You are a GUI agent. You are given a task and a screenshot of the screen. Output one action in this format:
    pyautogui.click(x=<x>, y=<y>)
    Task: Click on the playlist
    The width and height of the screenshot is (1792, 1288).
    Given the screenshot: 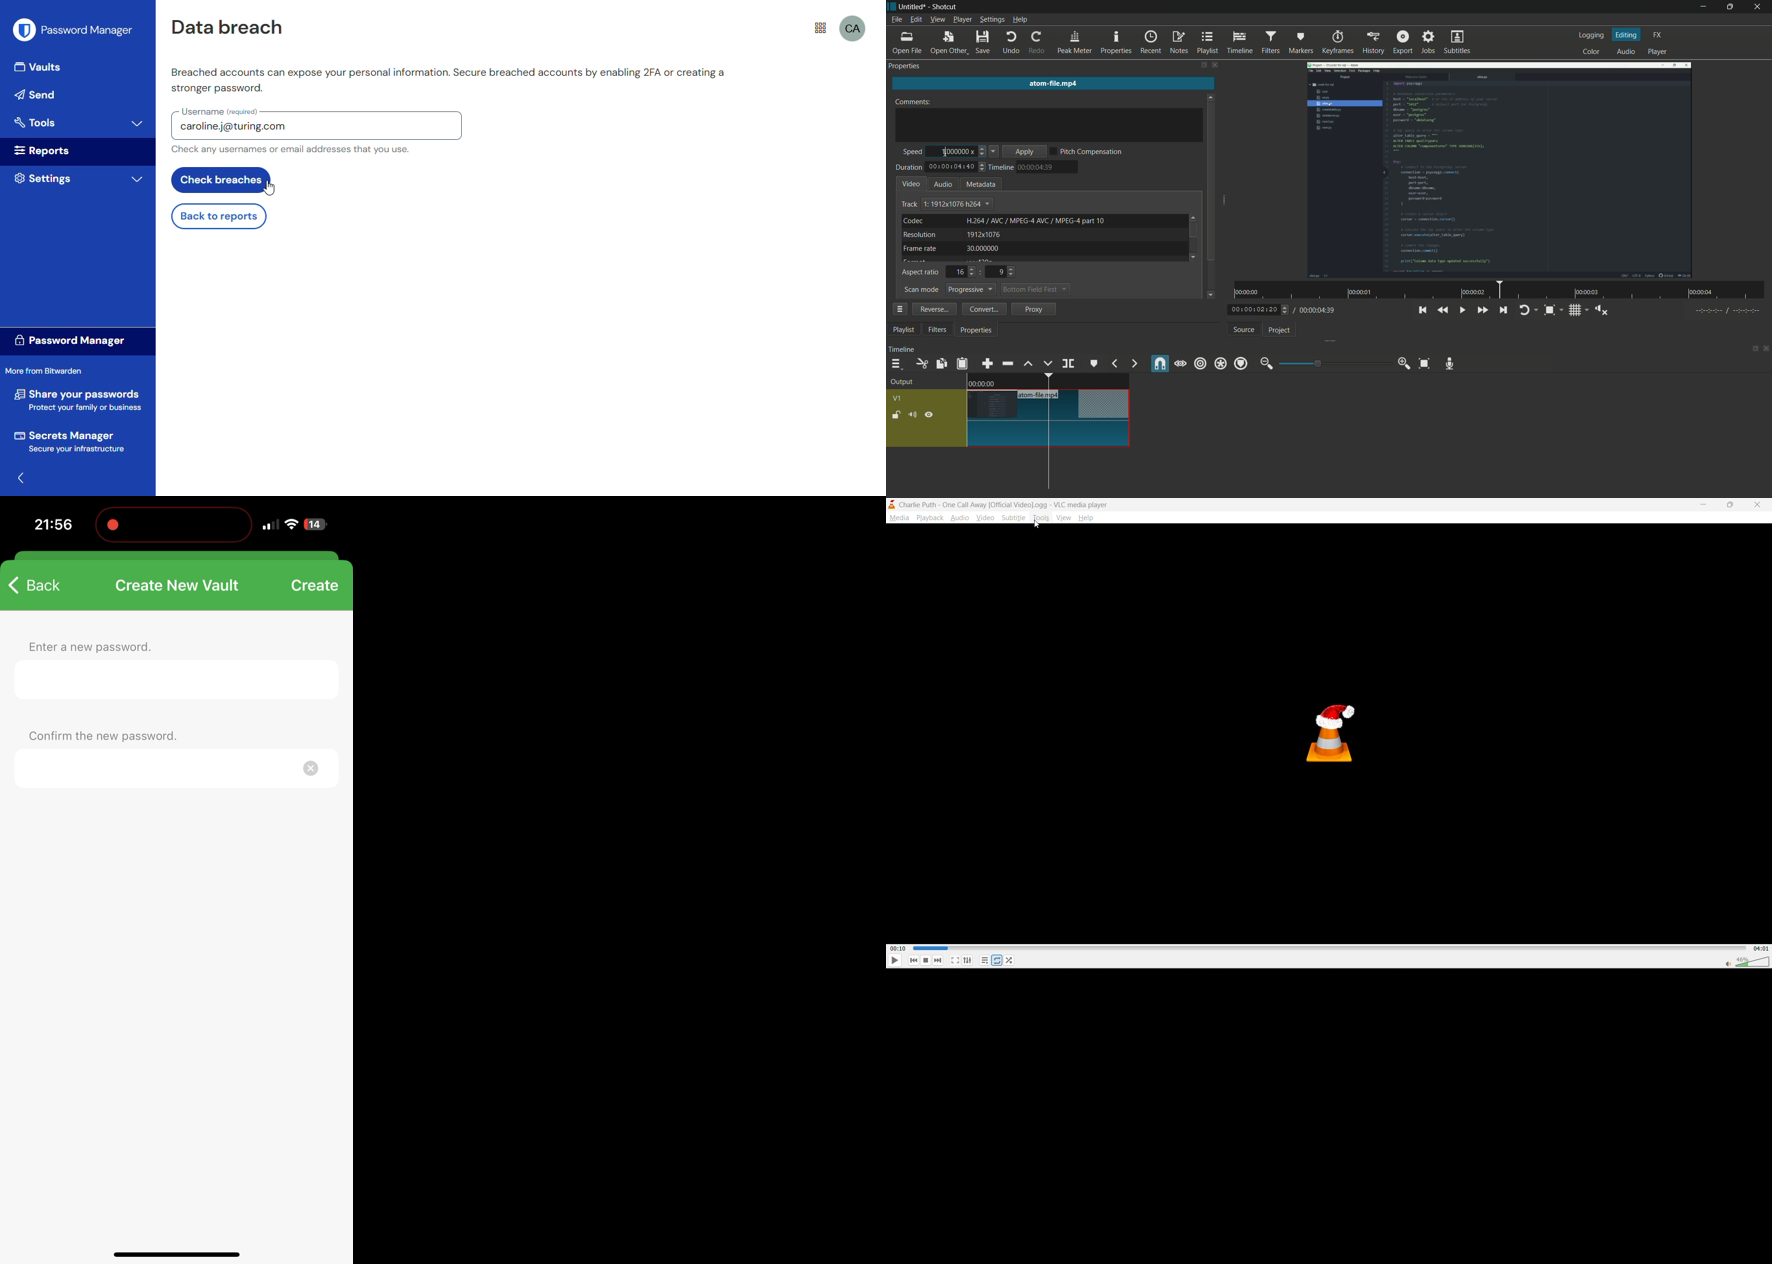 What is the action you would take?
    pyautogui.click(x=903, y=330)
    